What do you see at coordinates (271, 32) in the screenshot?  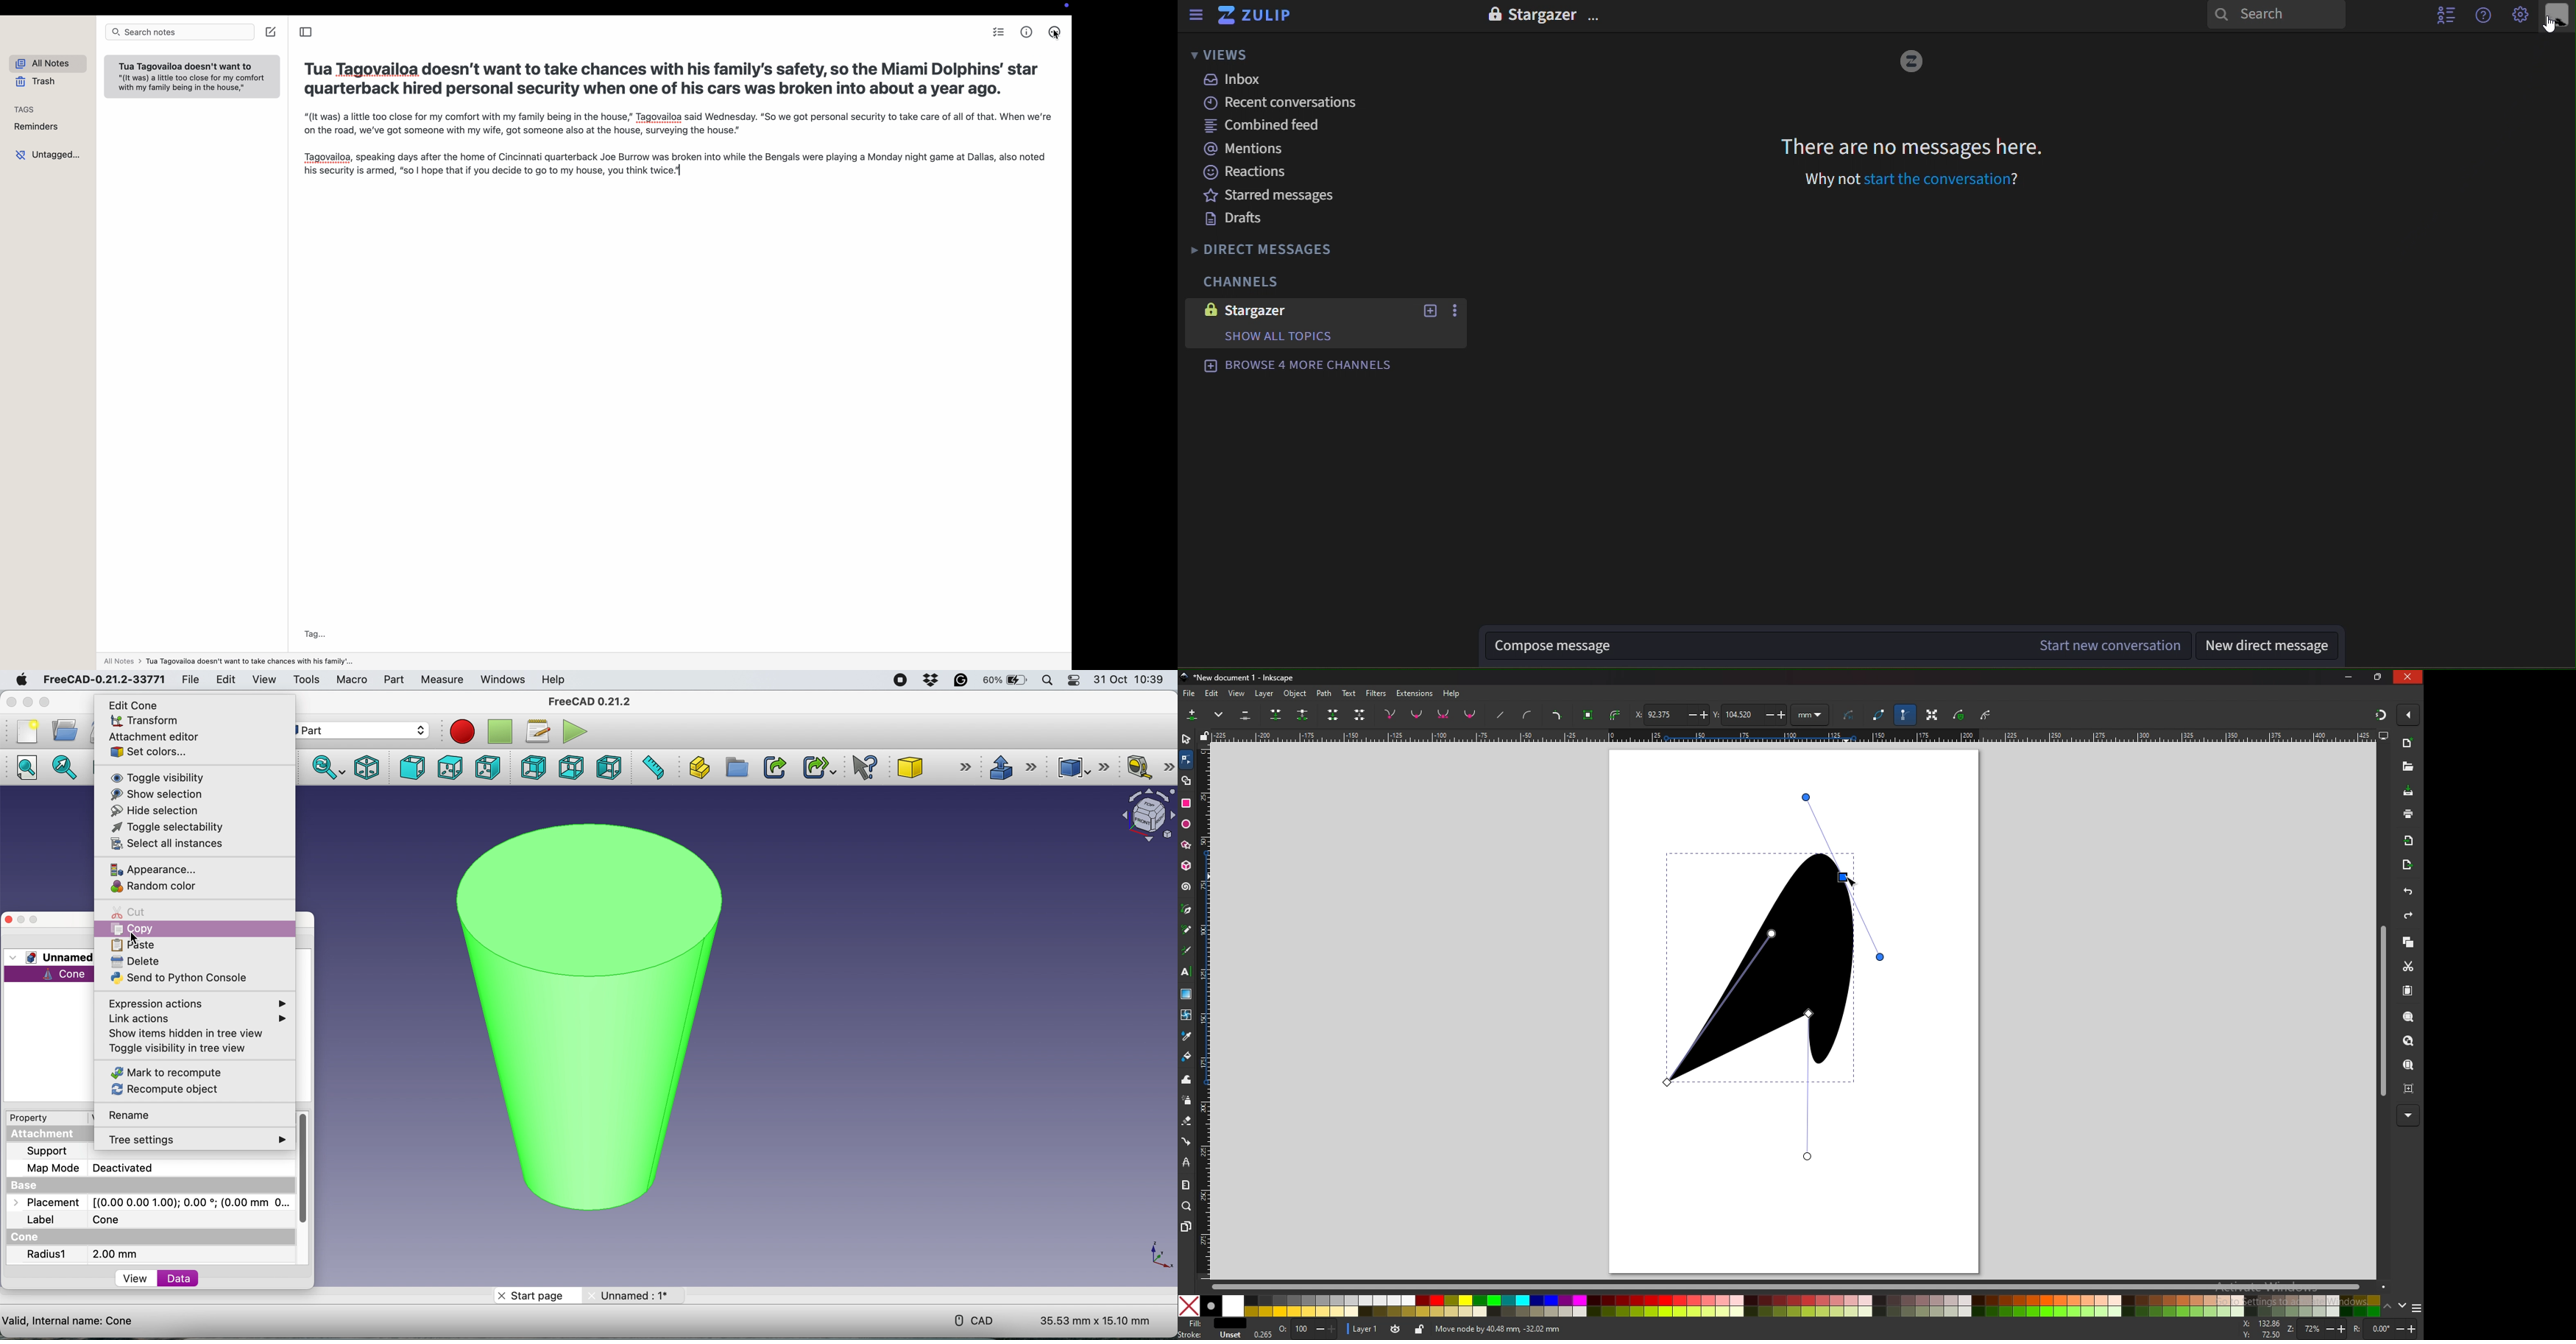 I see `create note` at bounding box center [271, 32].